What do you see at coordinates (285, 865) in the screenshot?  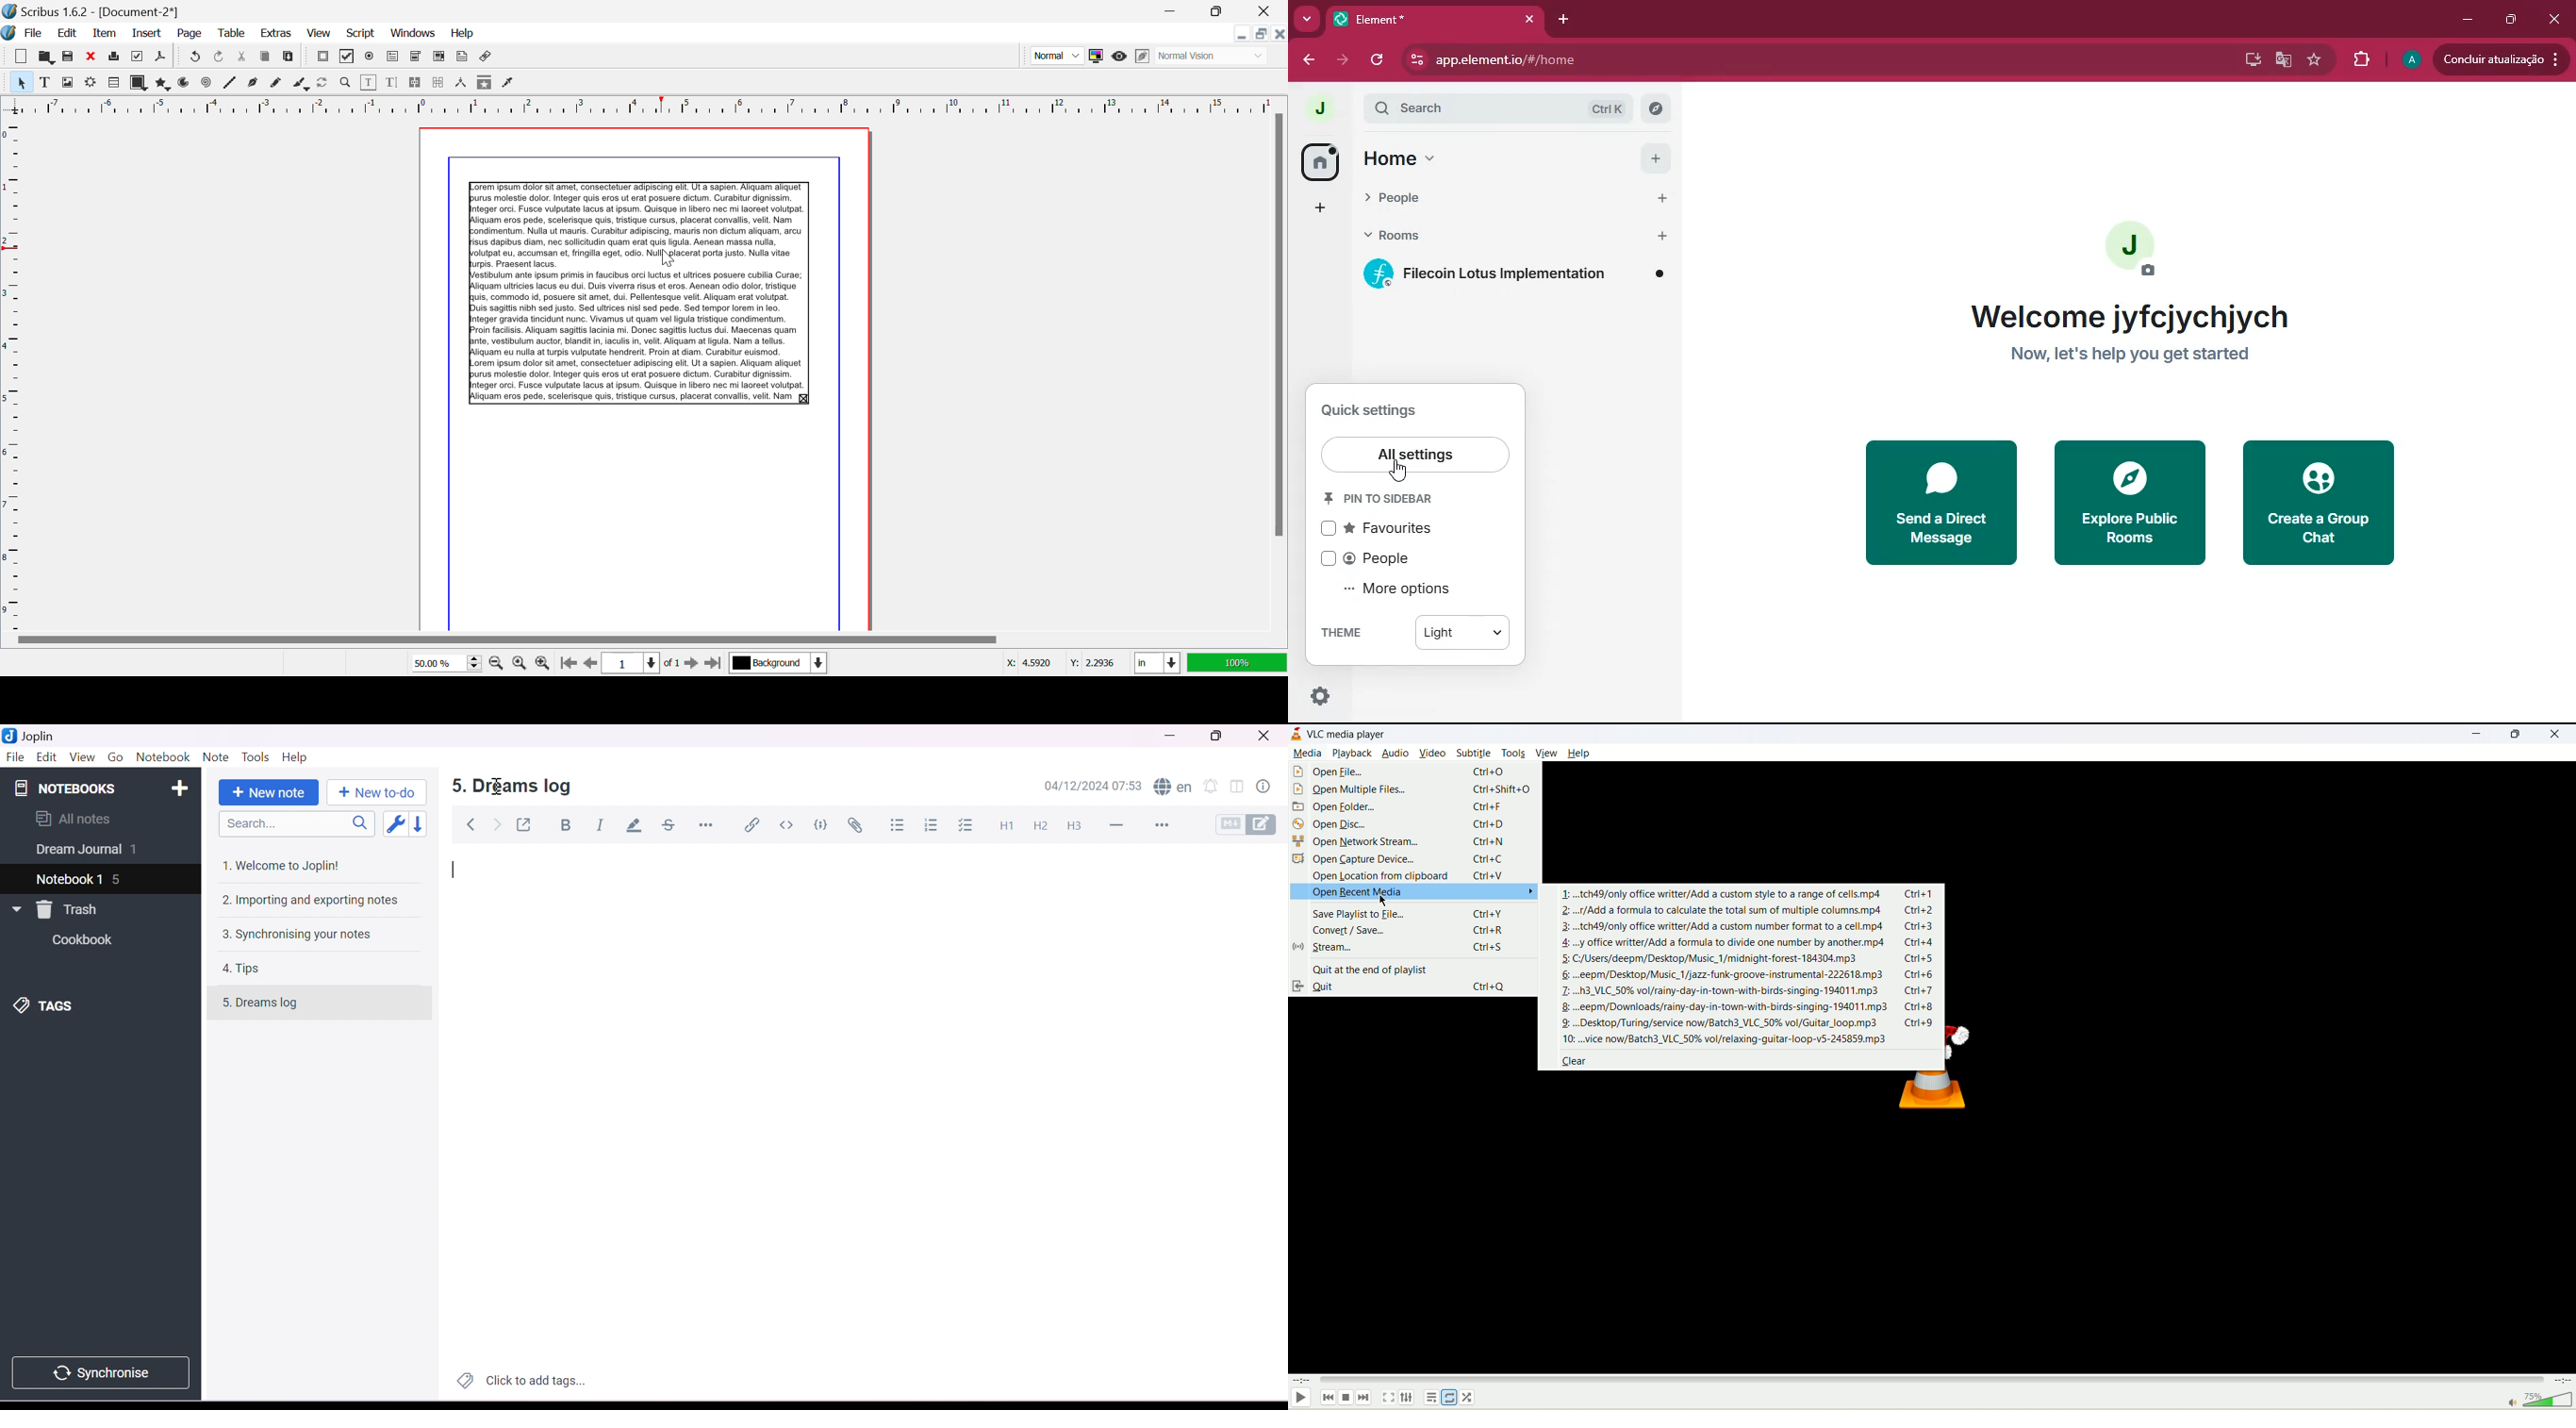 I see `1. Welcome to Joplin!` at bounding box center [285, 865].